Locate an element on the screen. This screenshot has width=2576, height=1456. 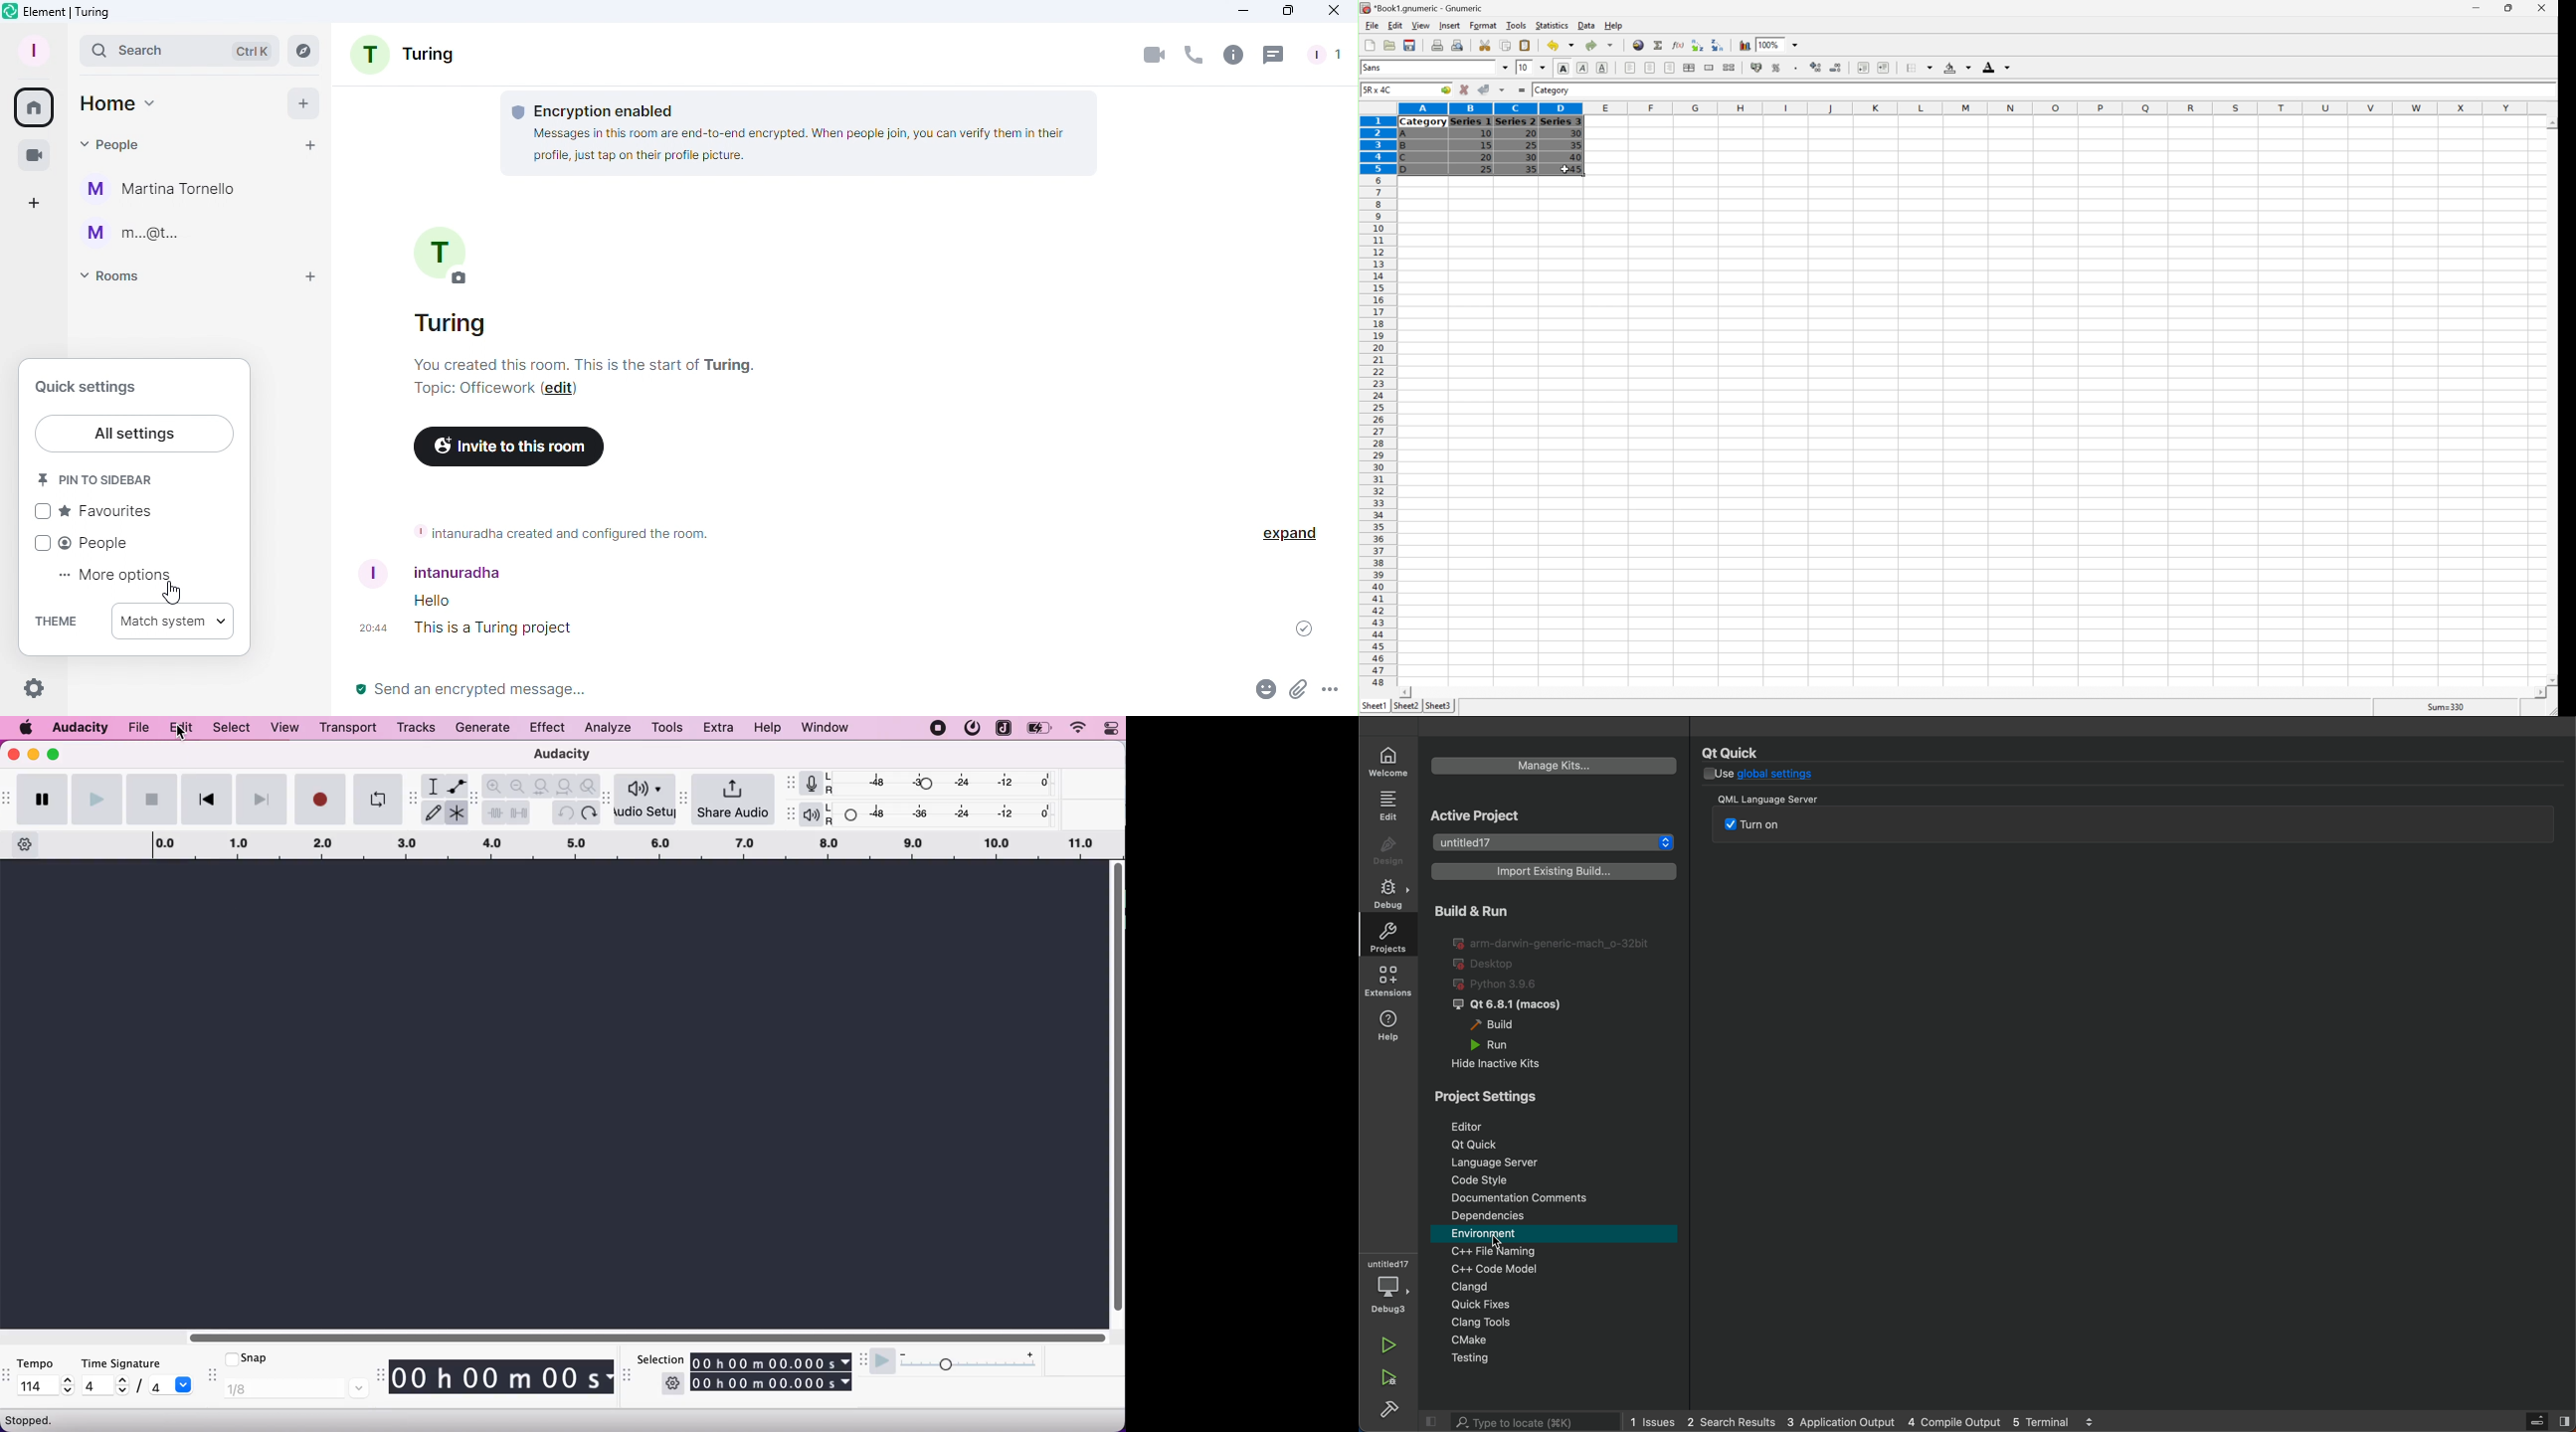
track timing is located at coordinates (502, 1378).